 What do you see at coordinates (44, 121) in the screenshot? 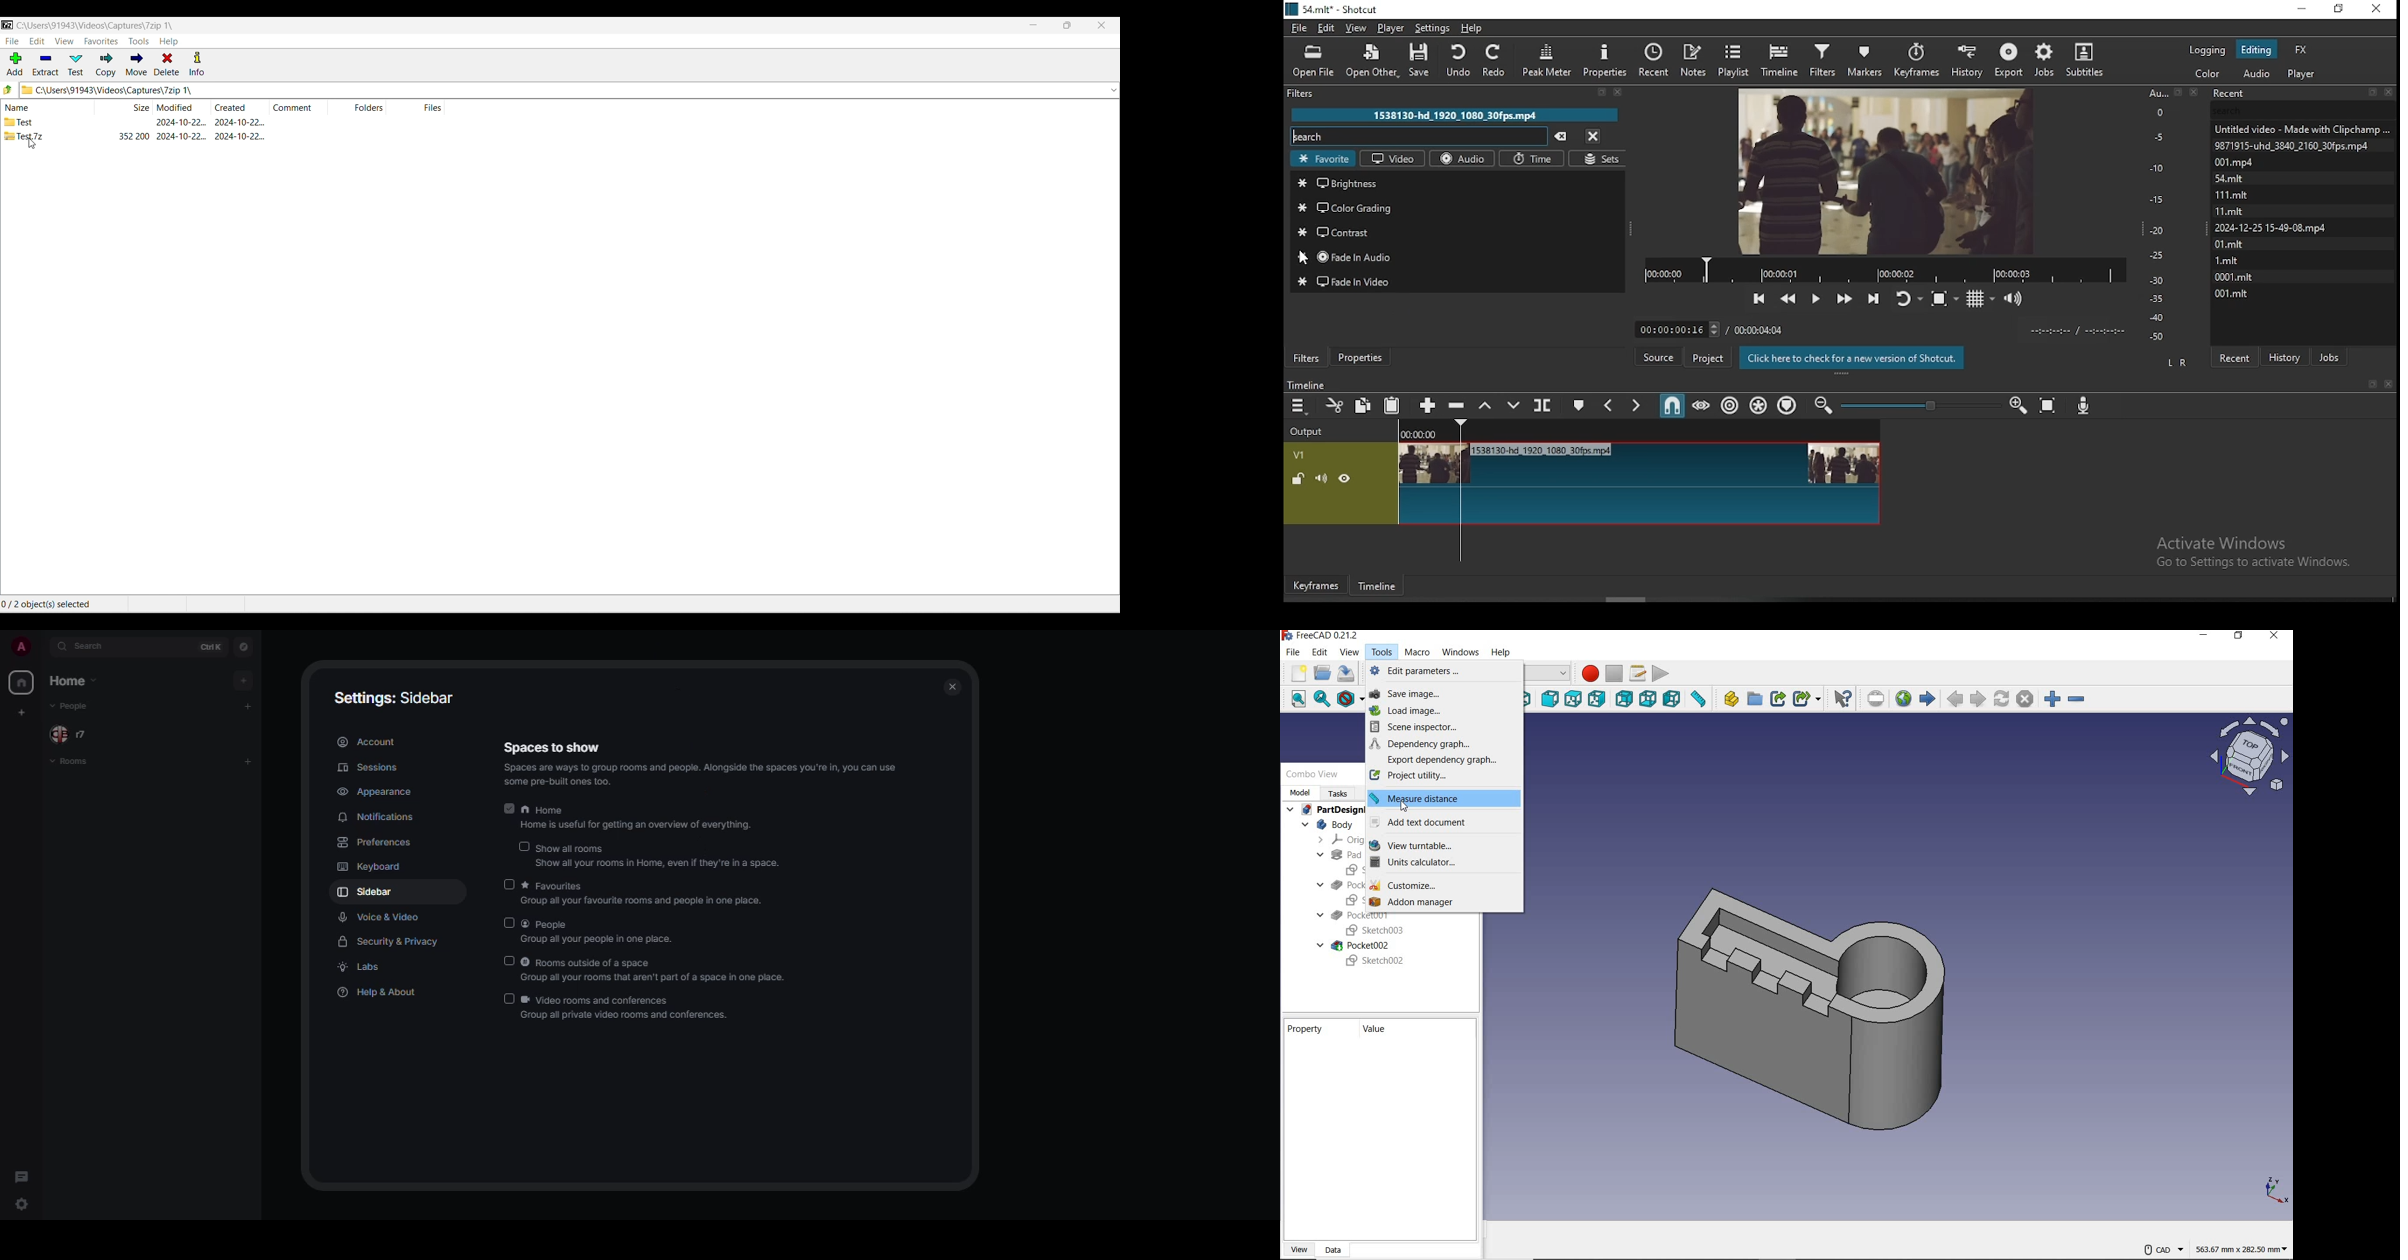
I see `Test` at bounding box center [44, 121].